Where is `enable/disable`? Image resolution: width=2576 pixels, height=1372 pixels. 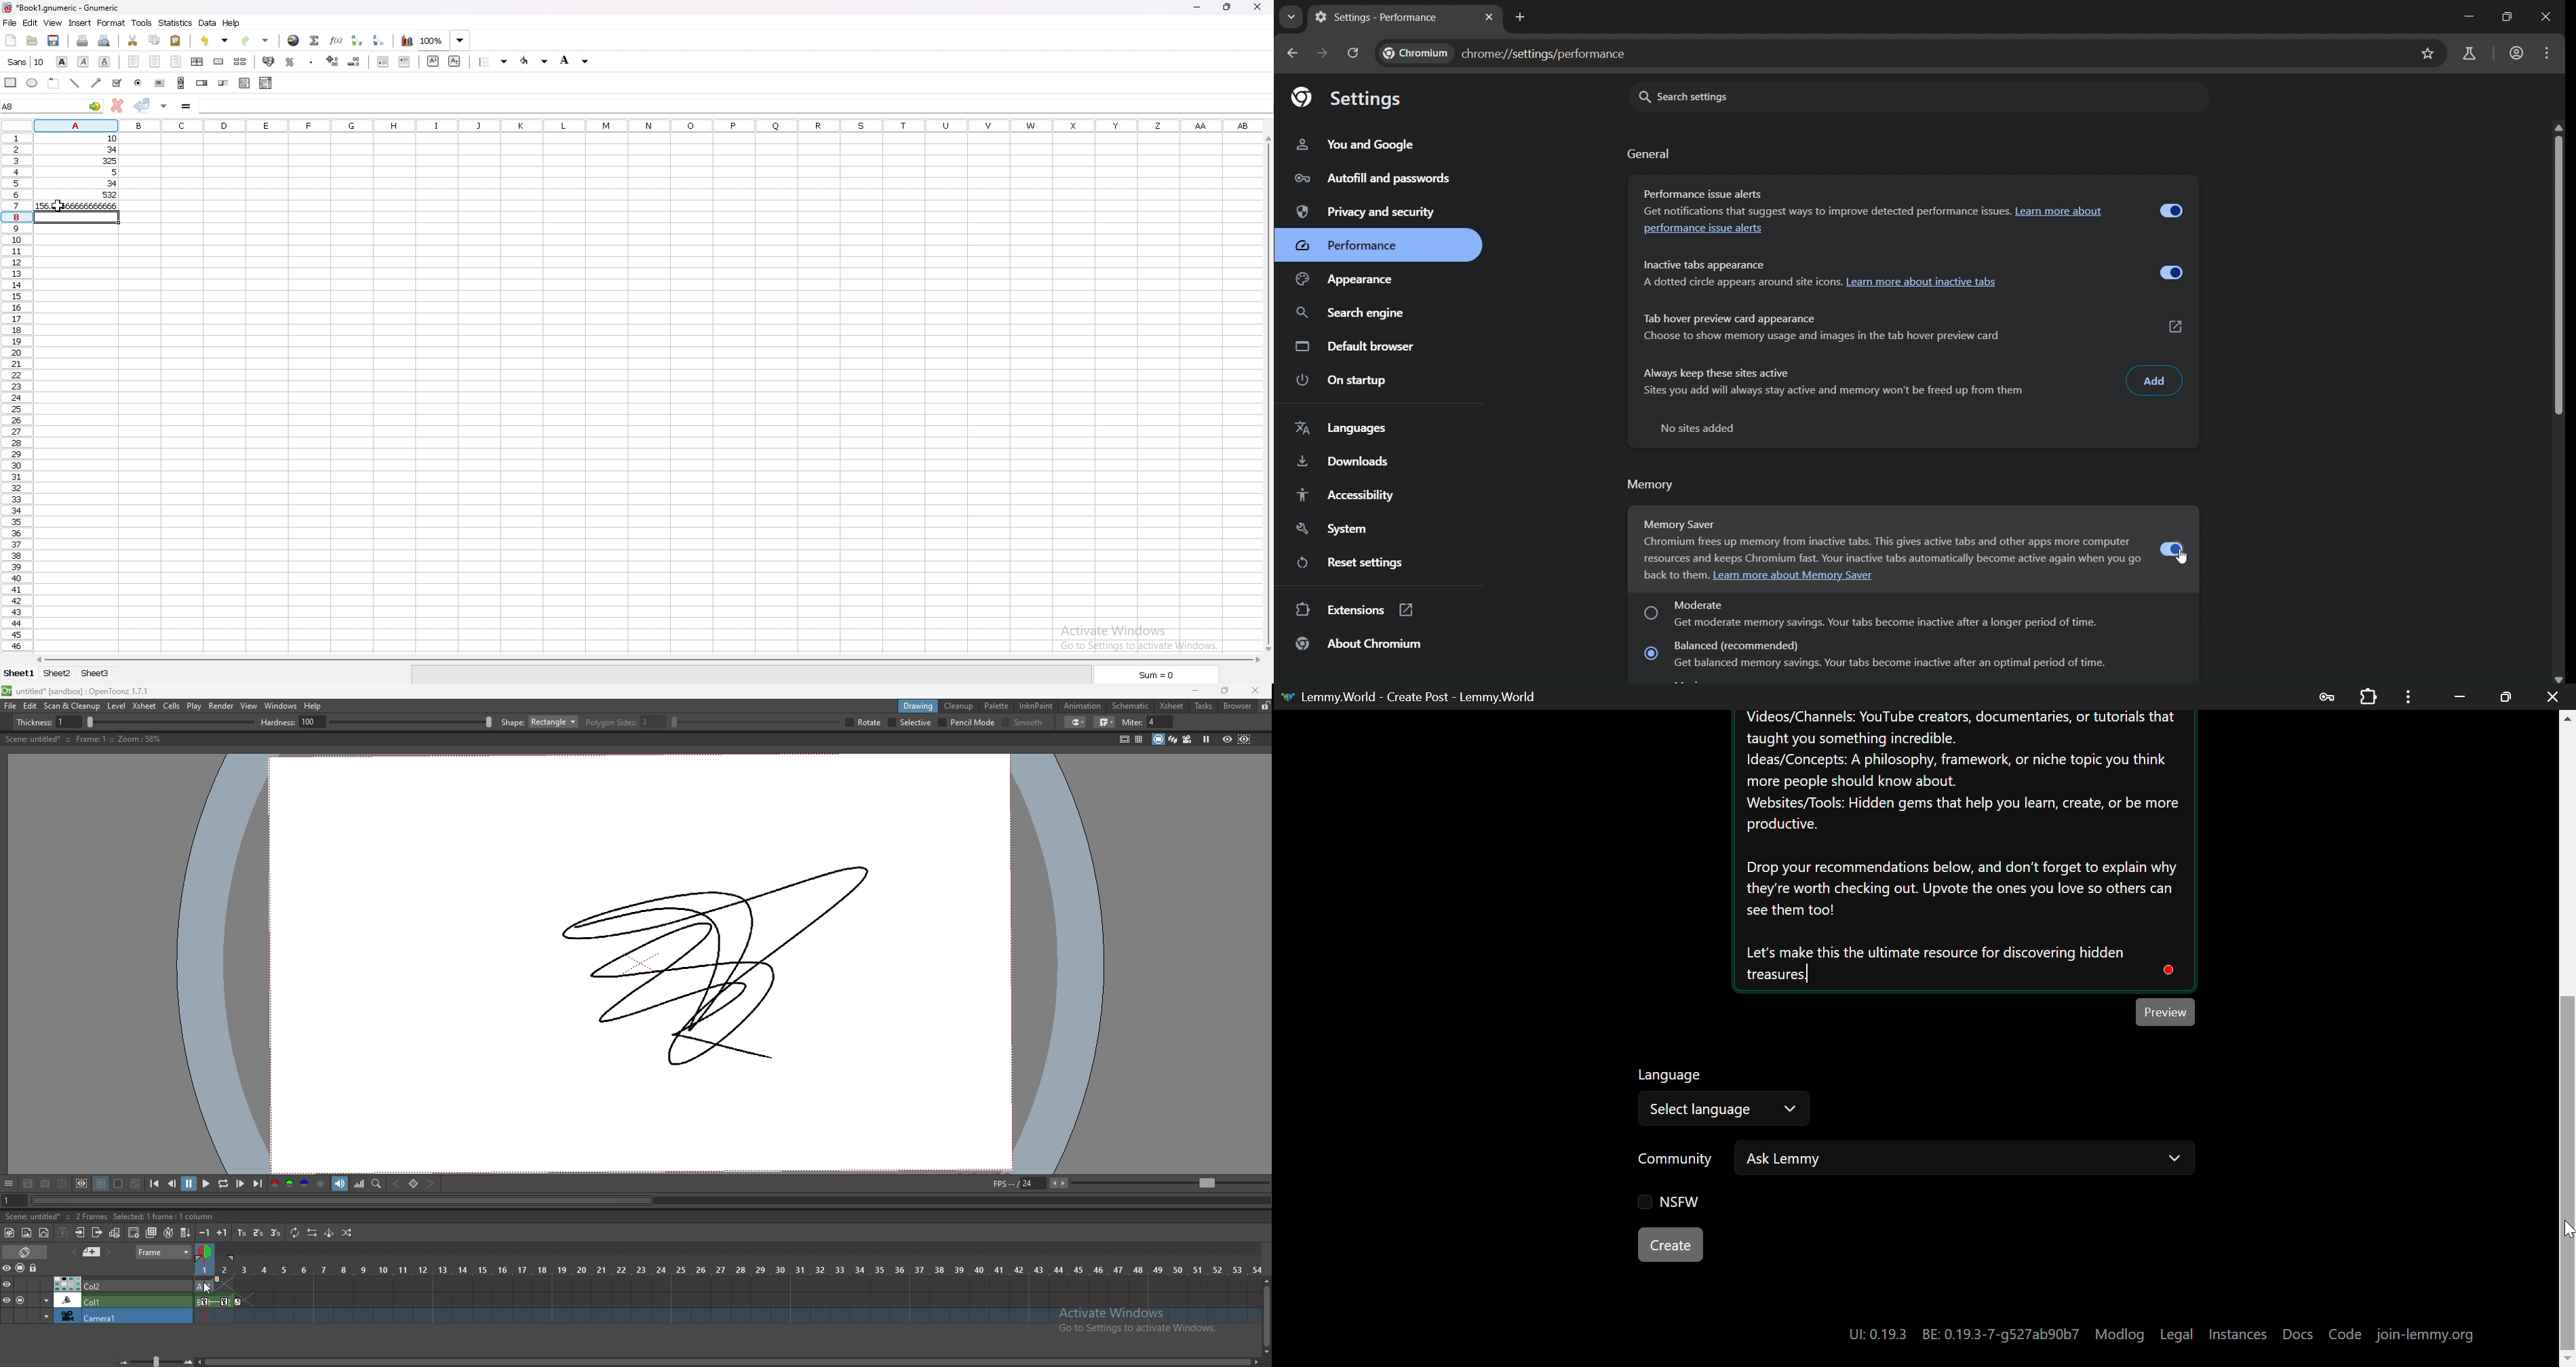
enable/disable is located at coordinates (2174, 548).